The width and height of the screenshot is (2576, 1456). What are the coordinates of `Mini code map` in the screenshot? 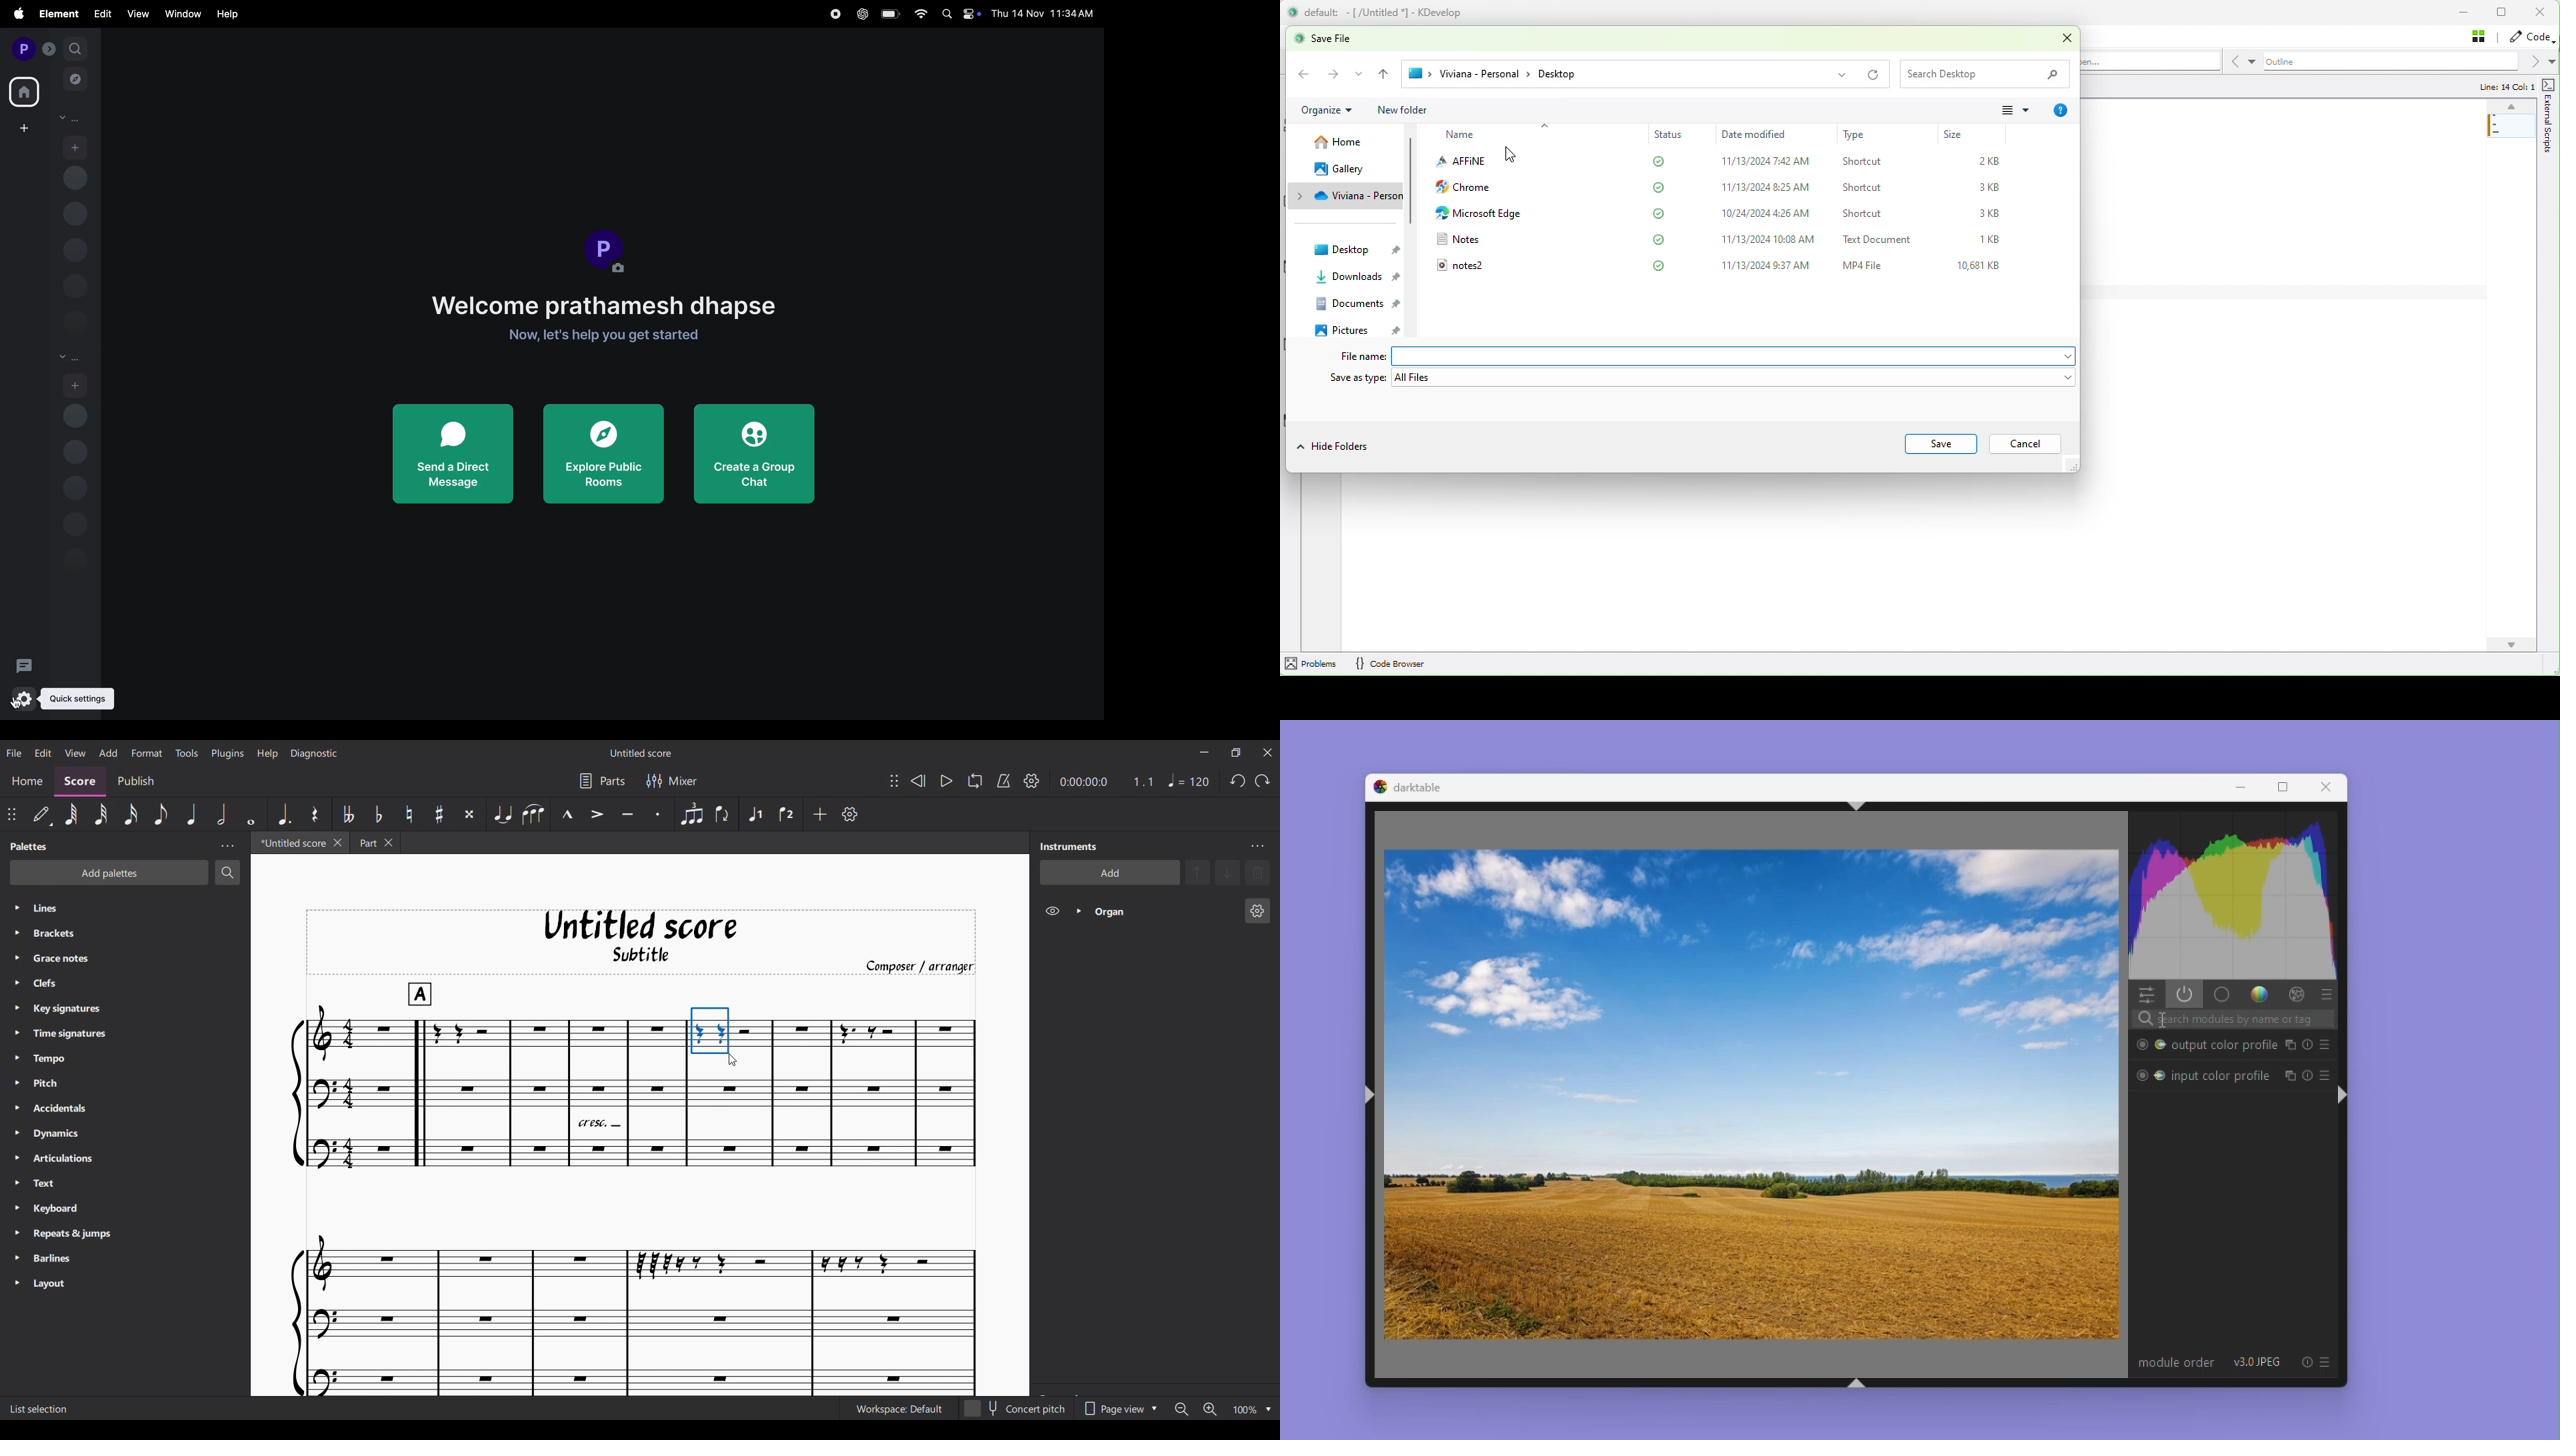 It's located at (2512, 145).